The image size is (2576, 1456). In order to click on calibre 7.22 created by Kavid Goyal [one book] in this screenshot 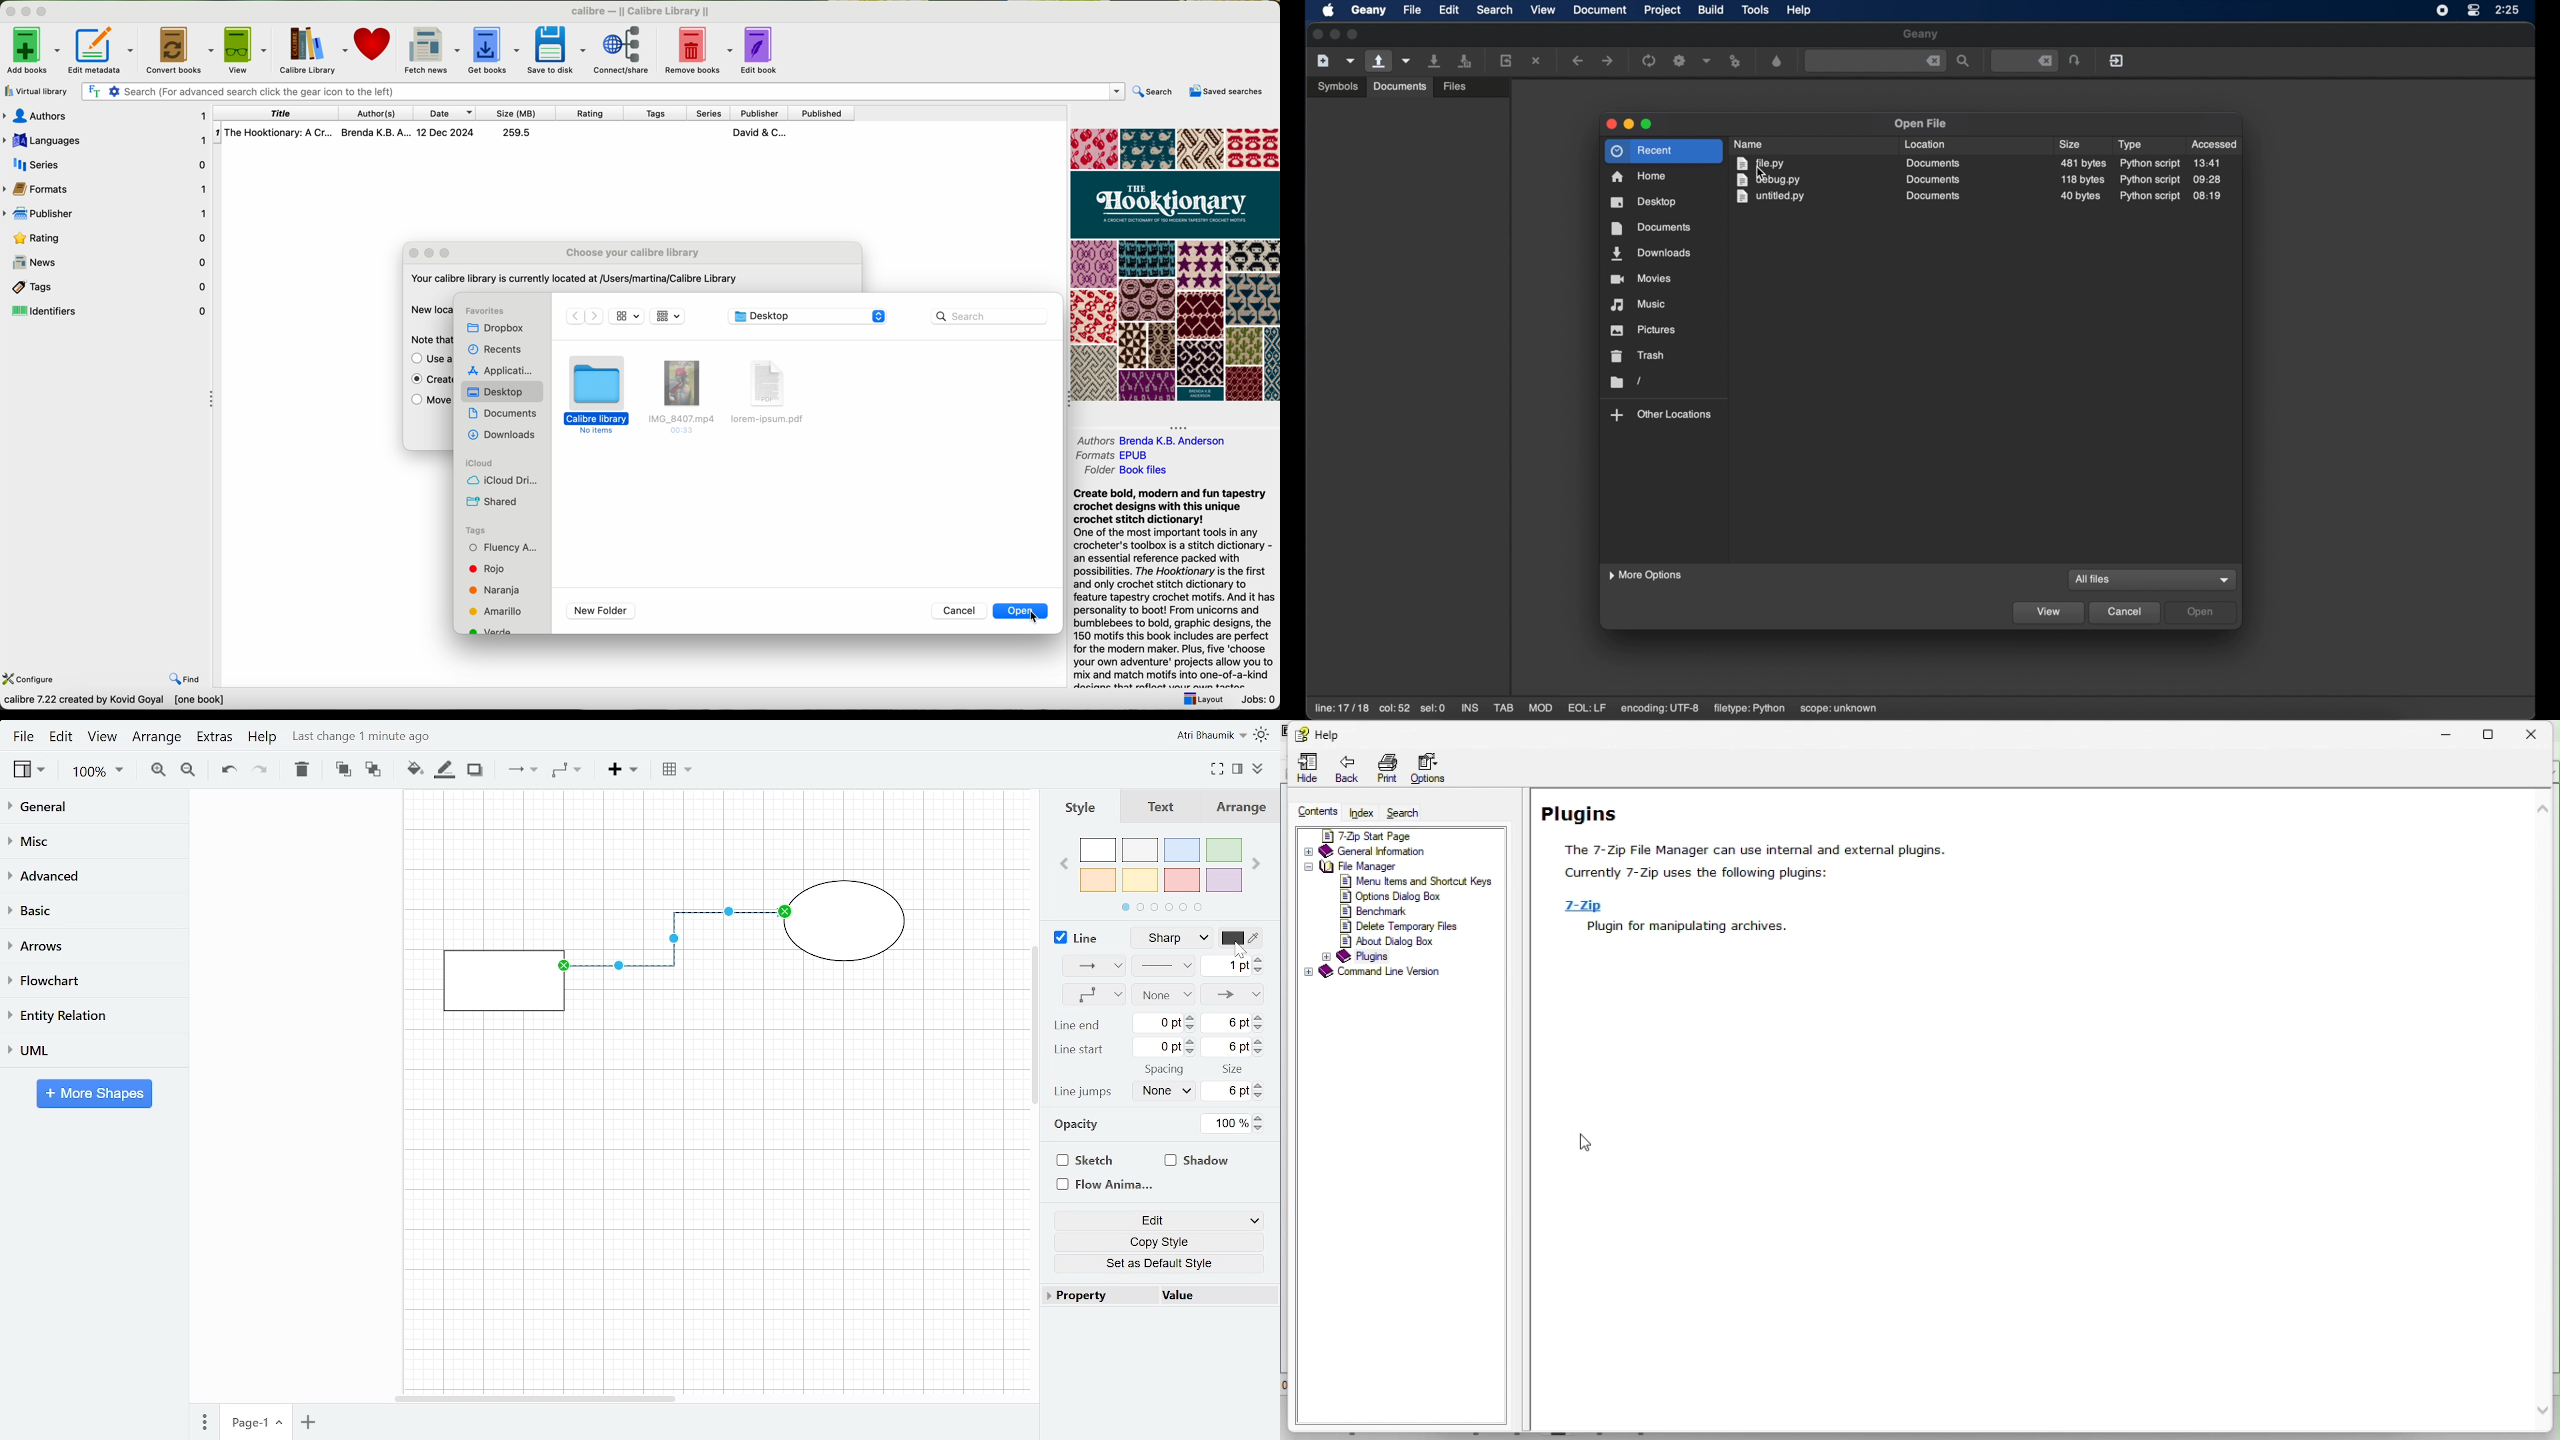, I will do `click(142, 701)`.